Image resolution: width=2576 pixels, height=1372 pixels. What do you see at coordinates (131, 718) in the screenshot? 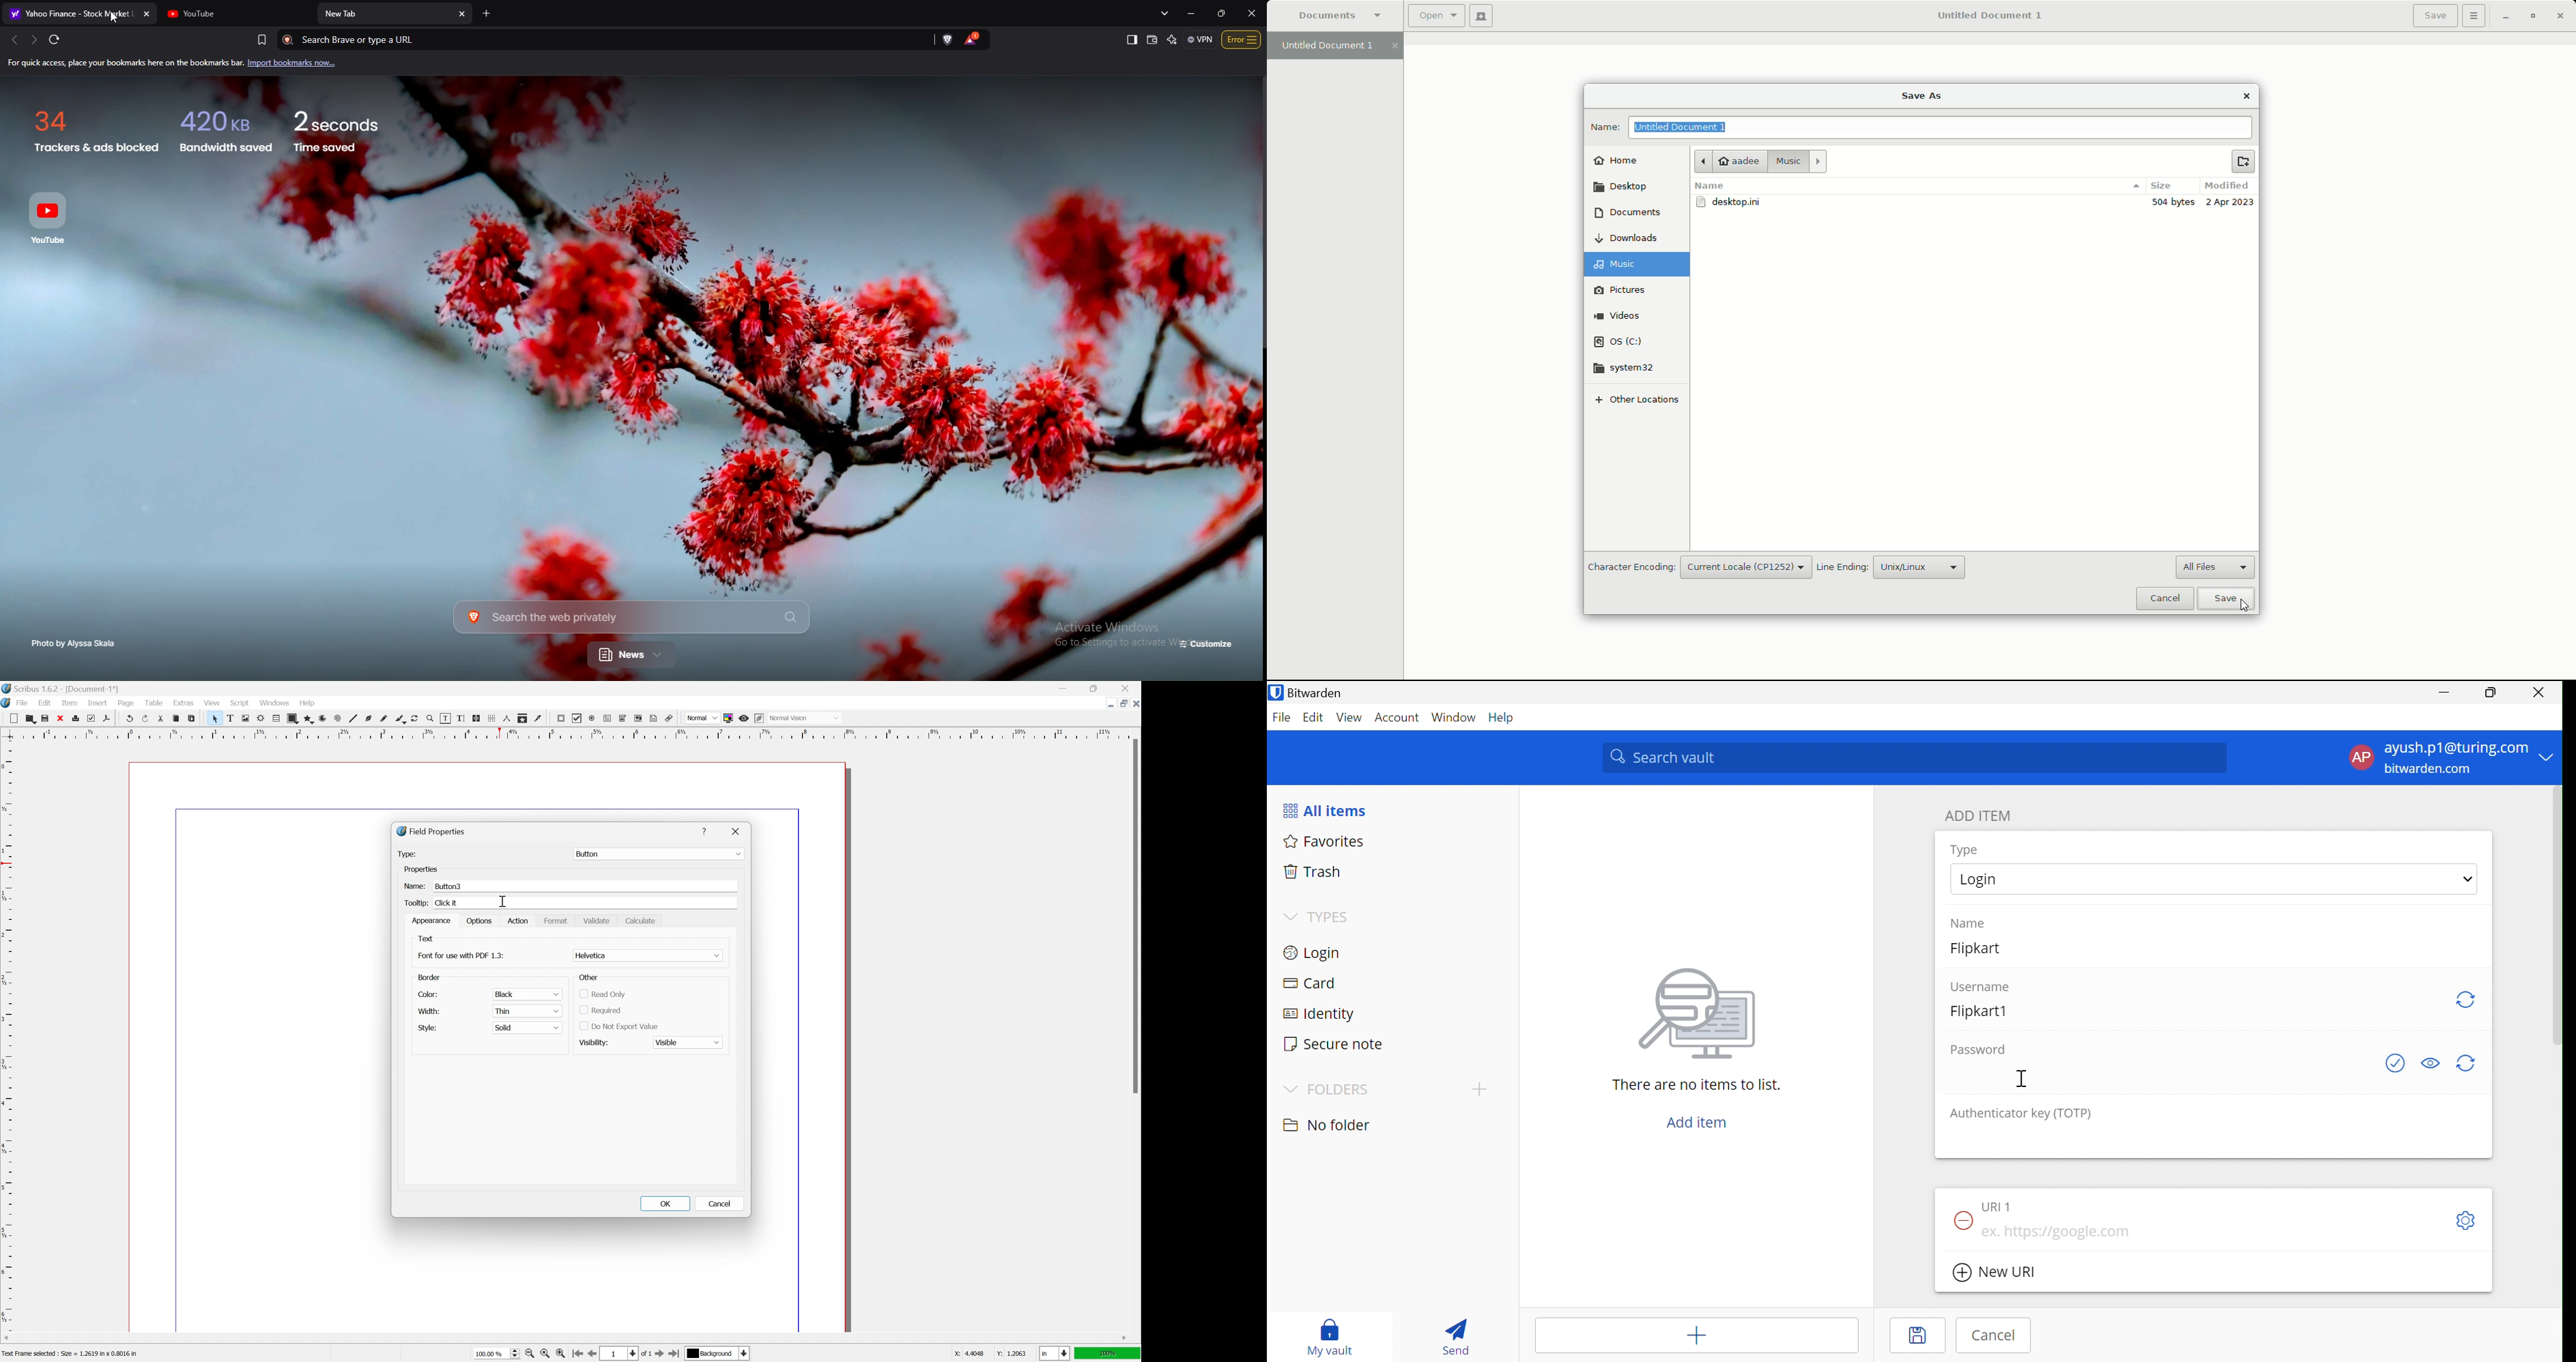
I see `undo` at bounding box center [131, 718].